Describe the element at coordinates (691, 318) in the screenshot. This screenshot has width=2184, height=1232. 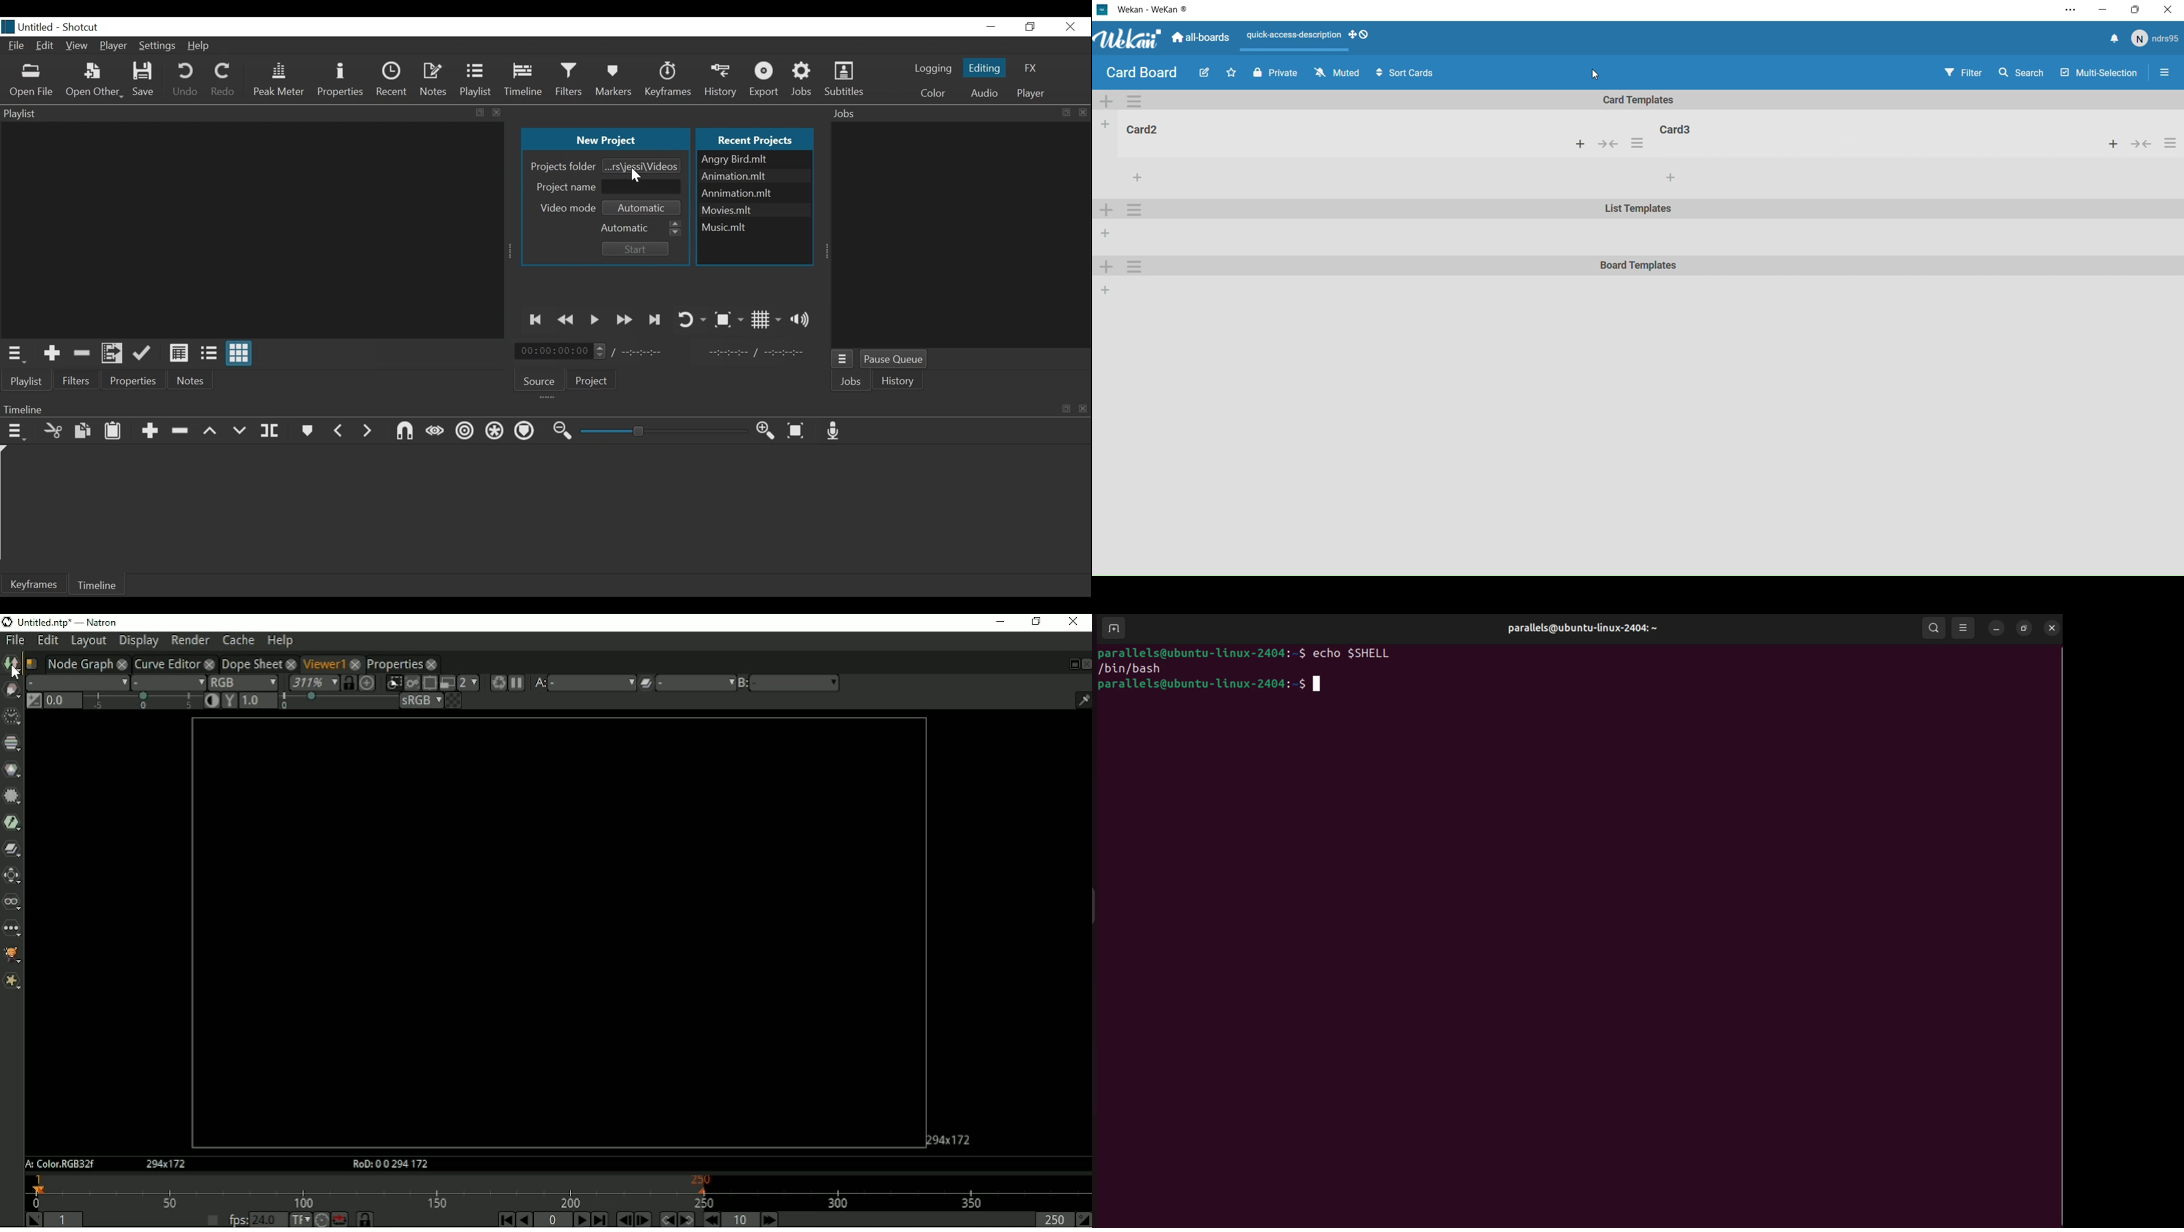
I see `Toggle player looping` at that location.